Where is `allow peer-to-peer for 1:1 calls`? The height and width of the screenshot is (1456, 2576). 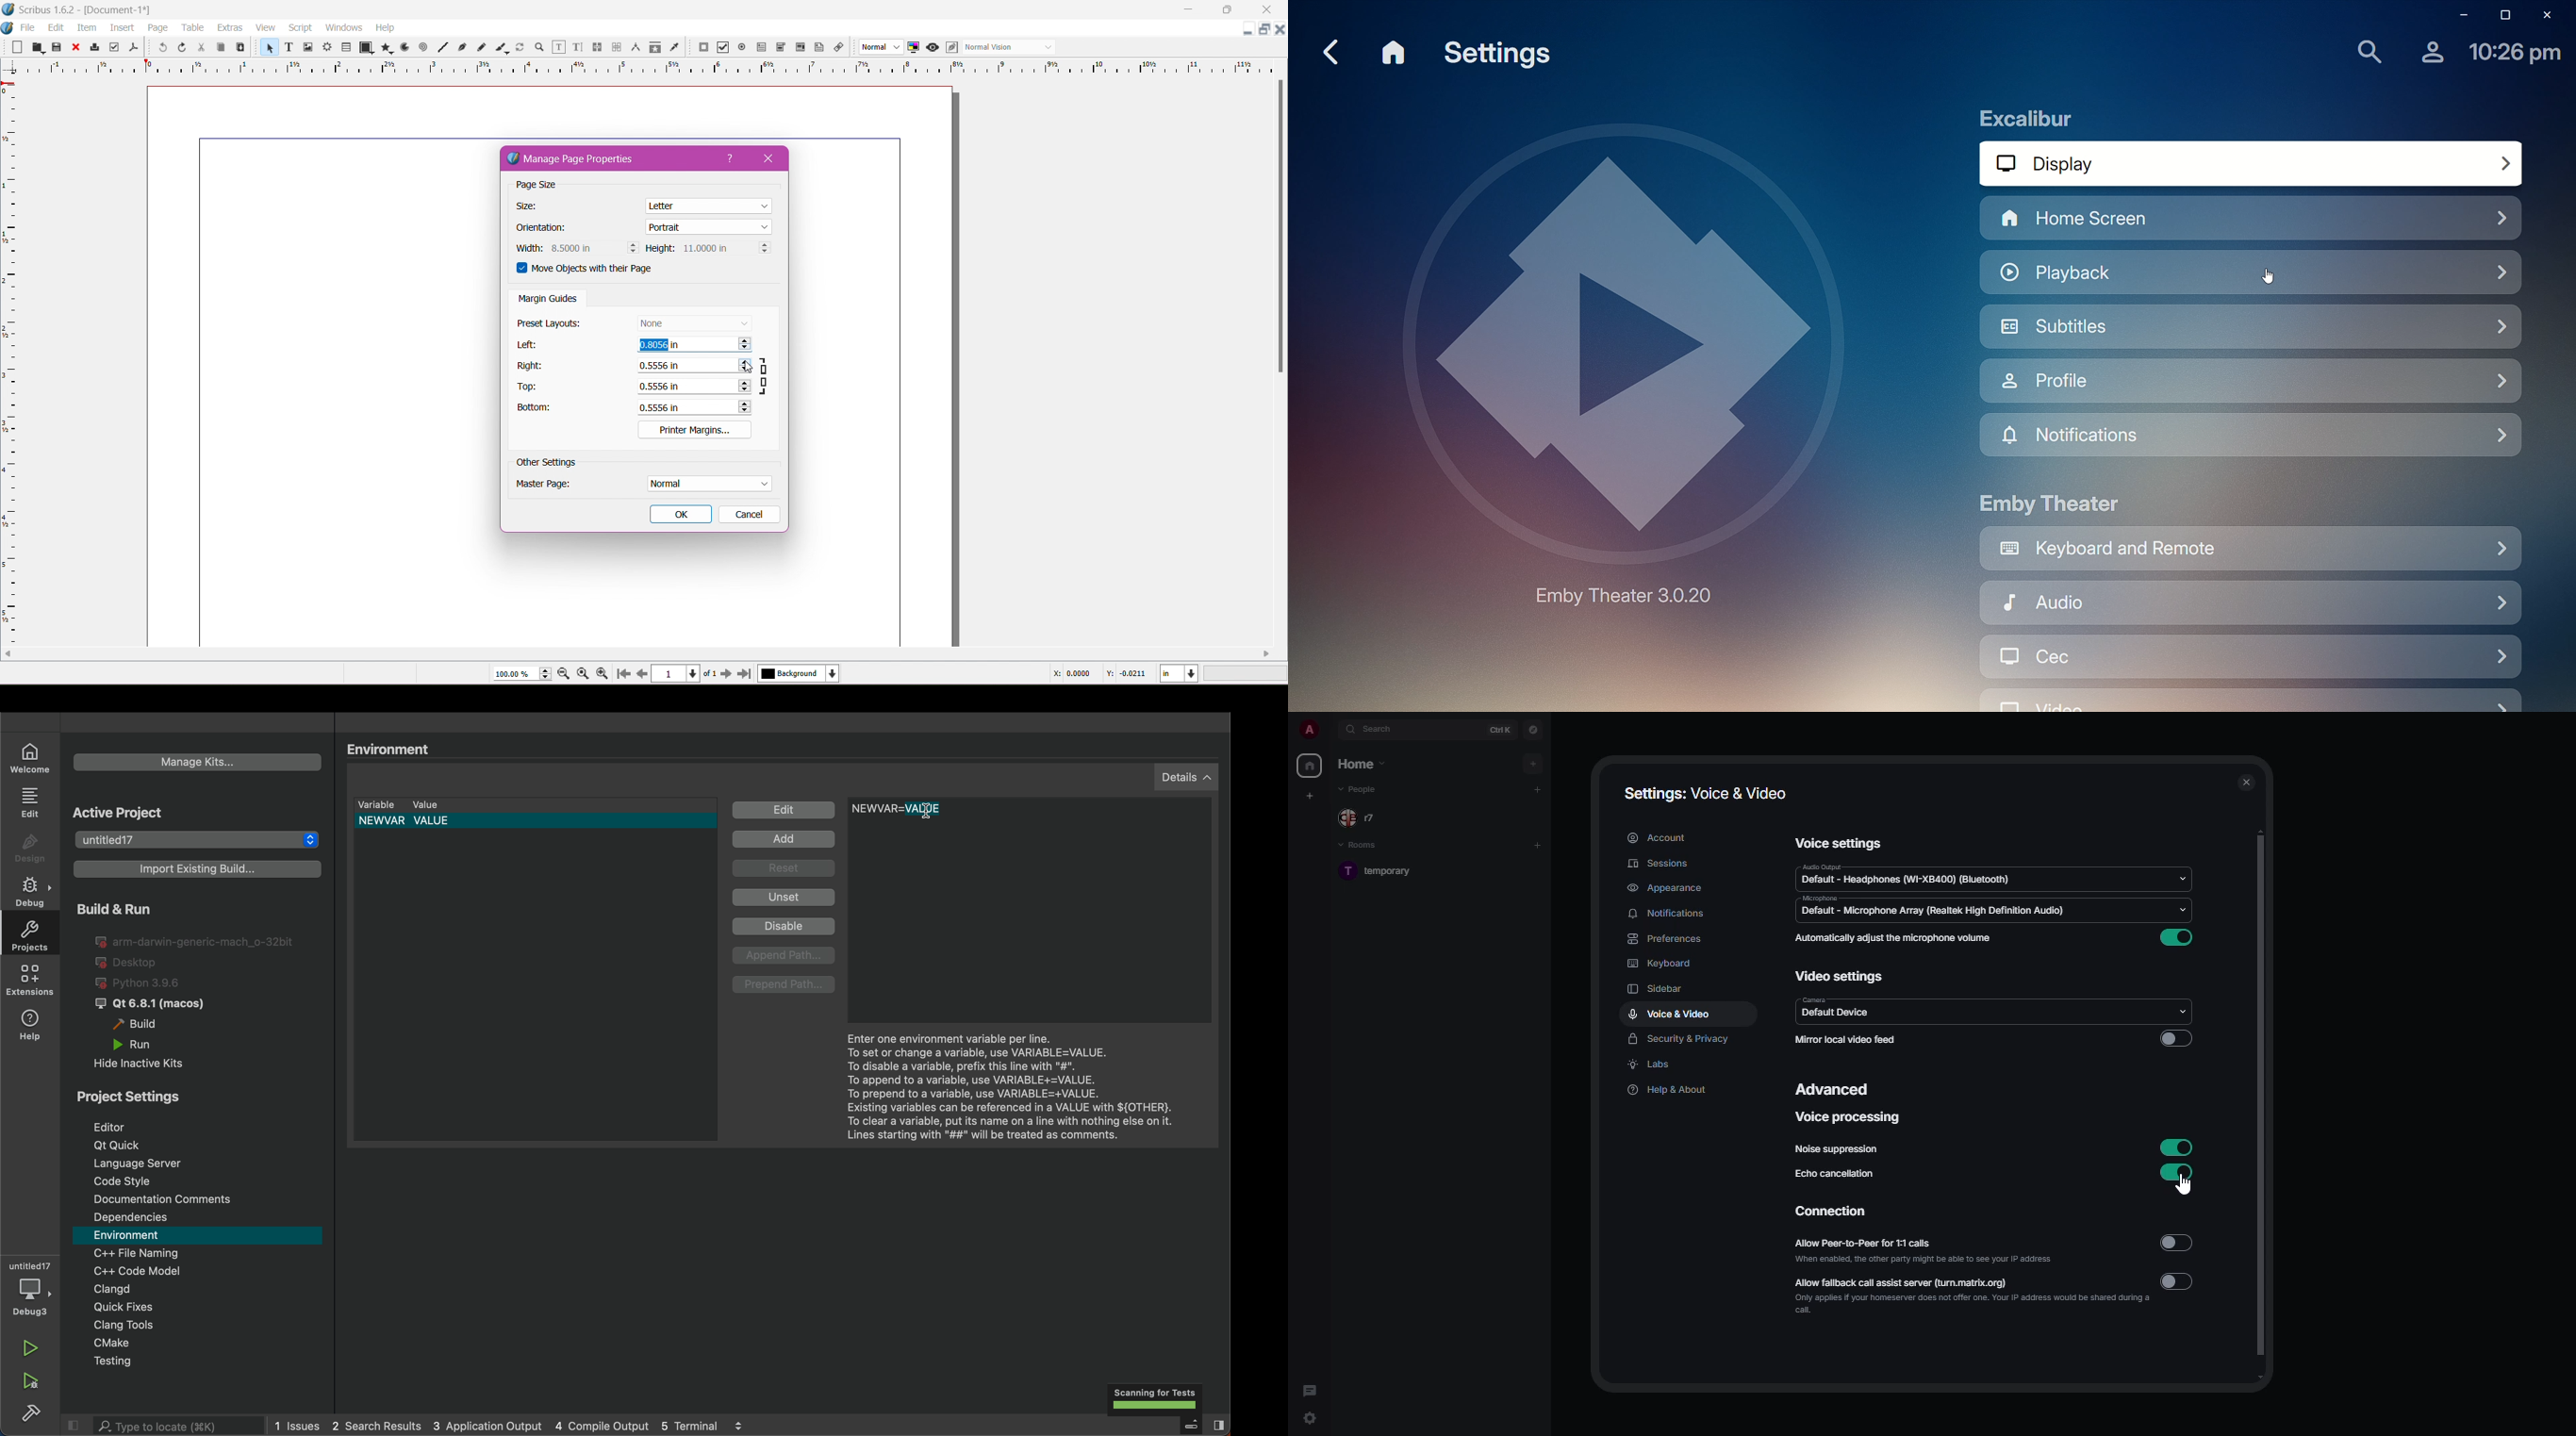 allow peer-to-peer for 1:1 calls is located at coordinates (1922, 1251).